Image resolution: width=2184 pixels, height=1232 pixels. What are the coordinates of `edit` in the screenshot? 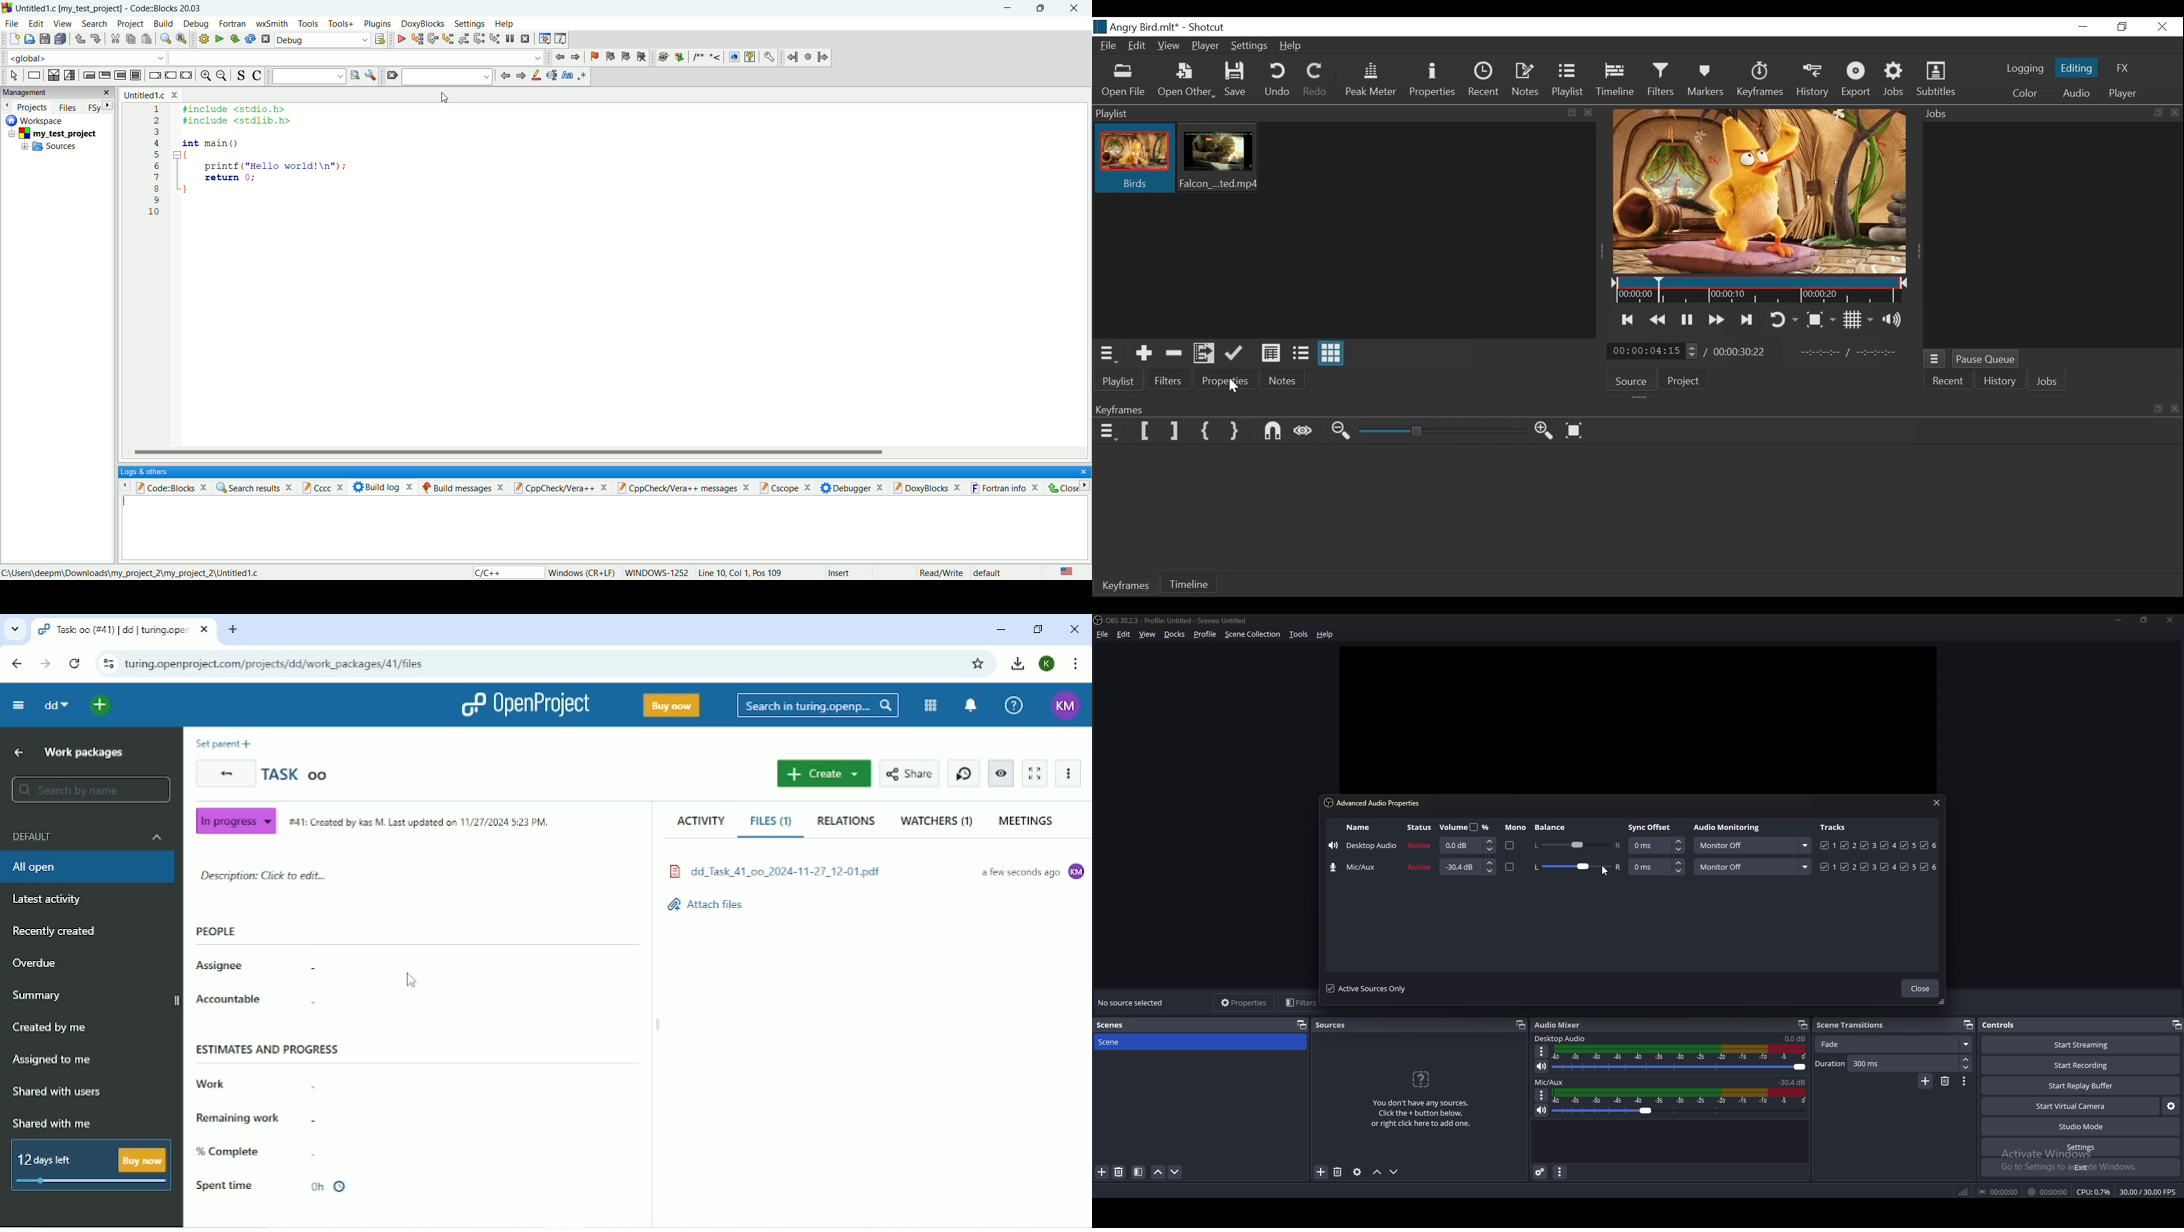 It's located at (1124, 634).